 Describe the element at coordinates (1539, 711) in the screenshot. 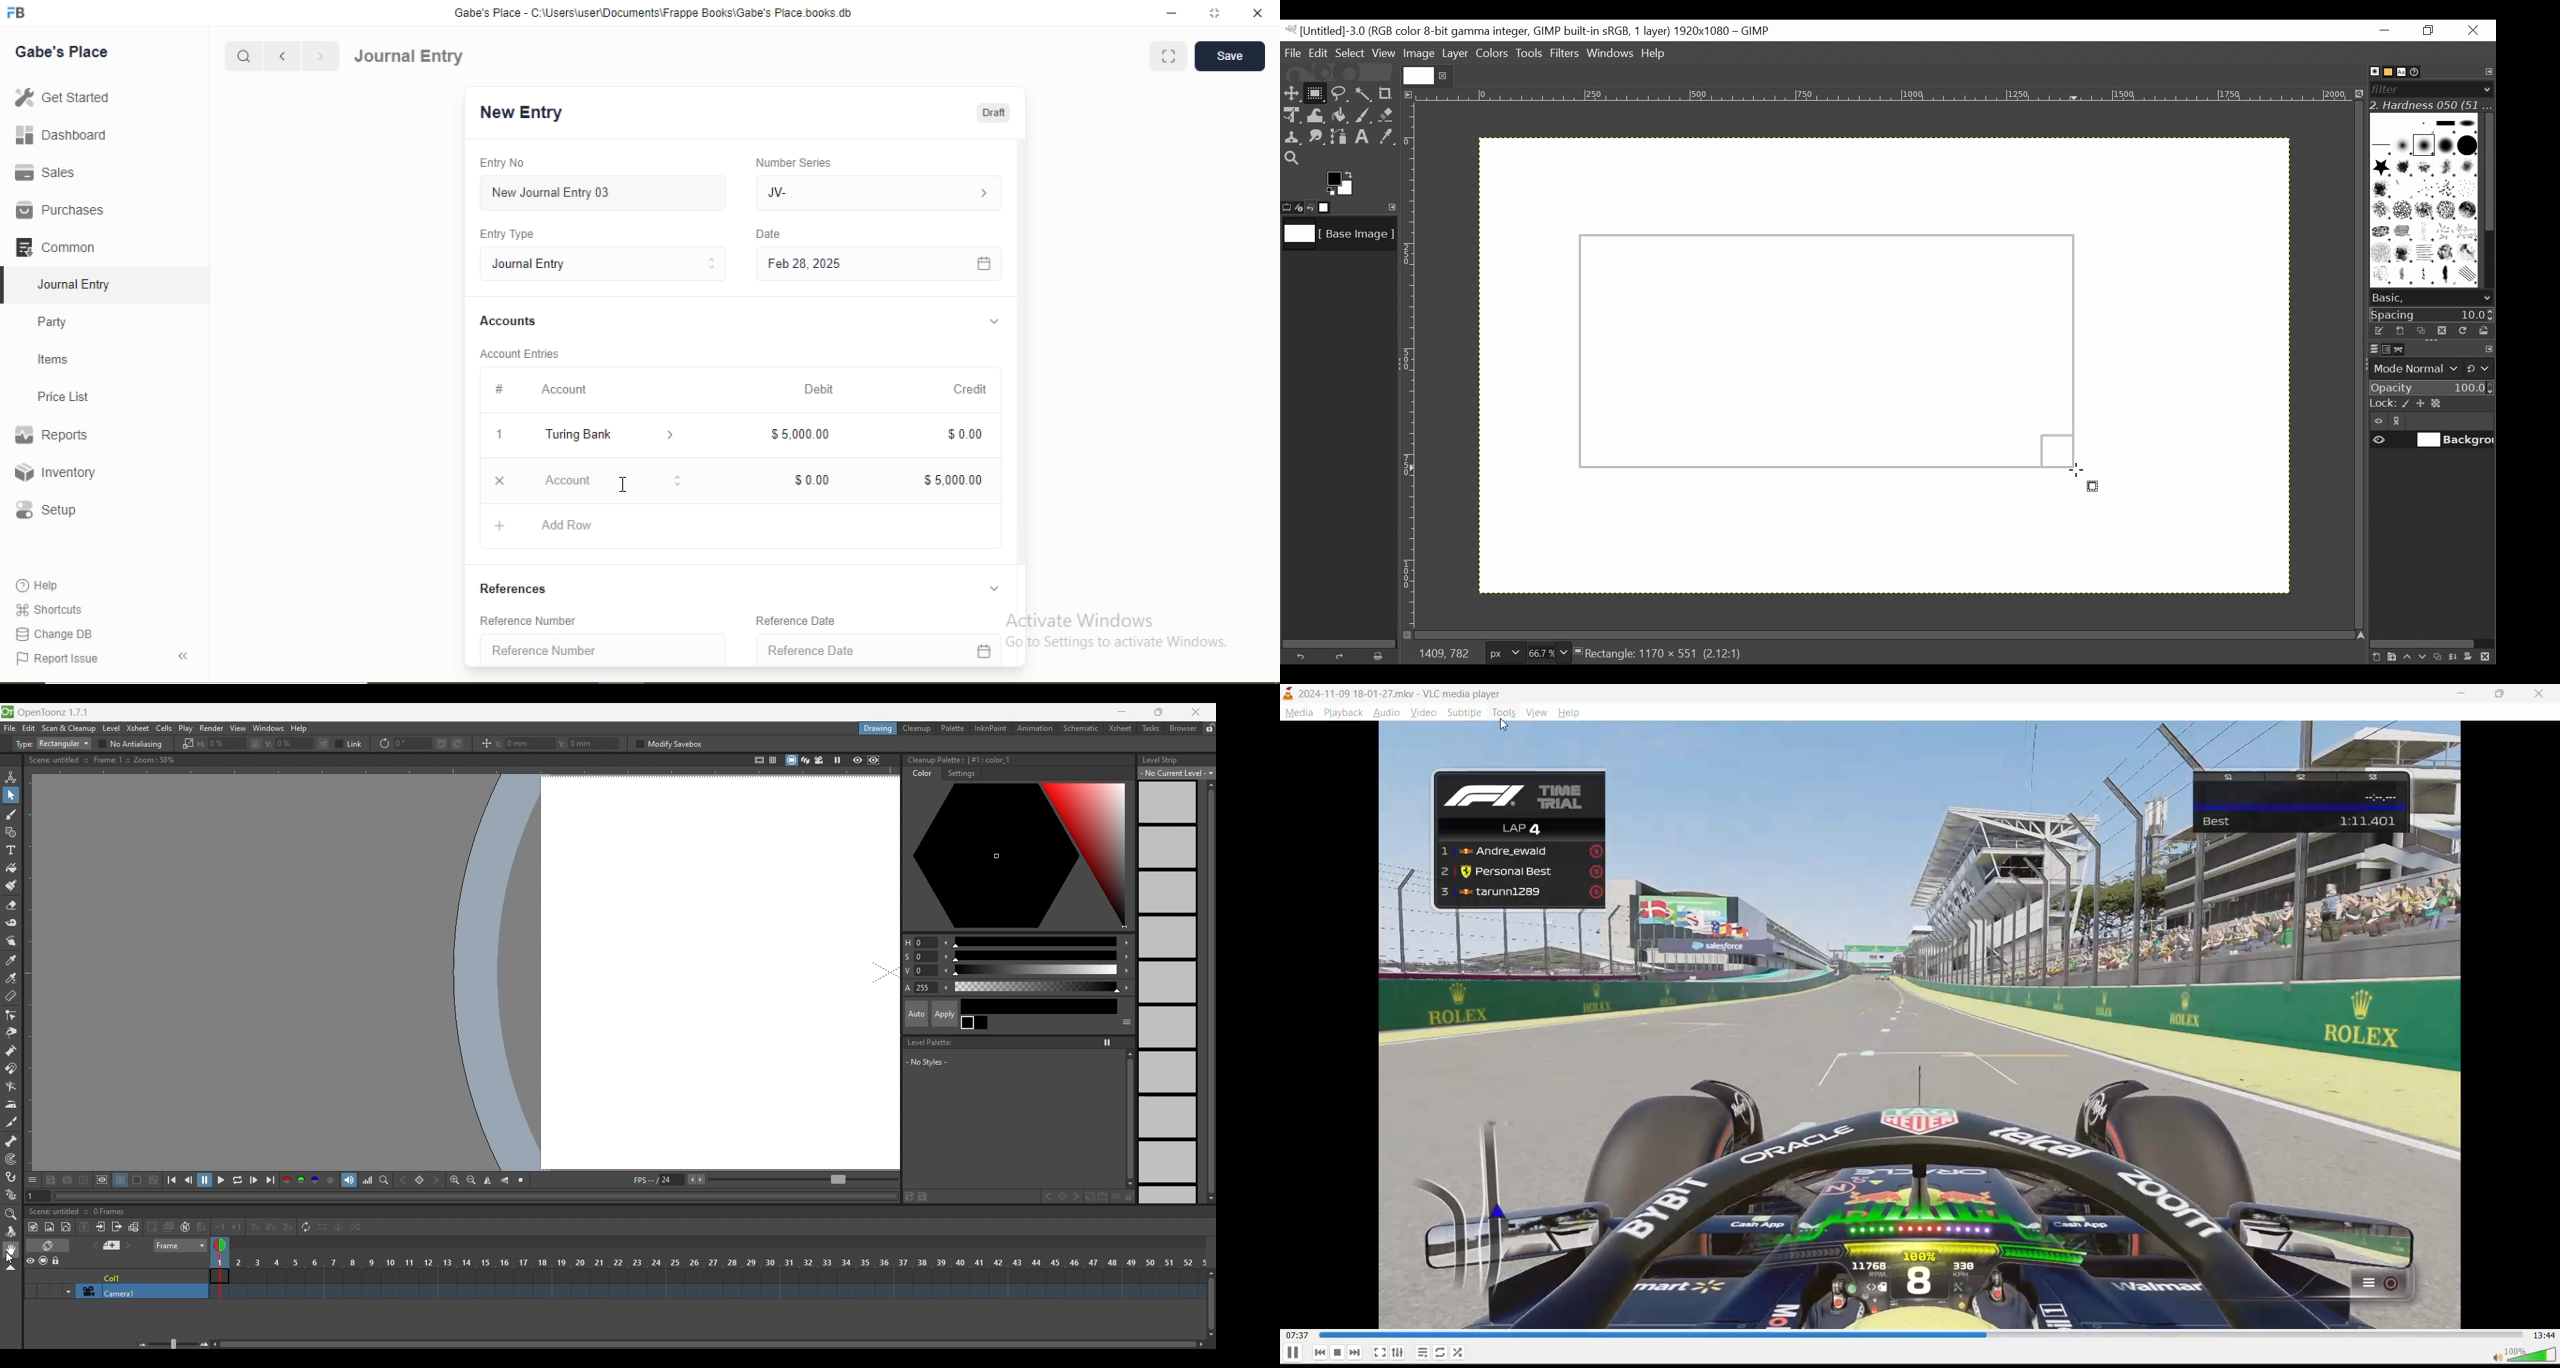

I see `view` at that location.